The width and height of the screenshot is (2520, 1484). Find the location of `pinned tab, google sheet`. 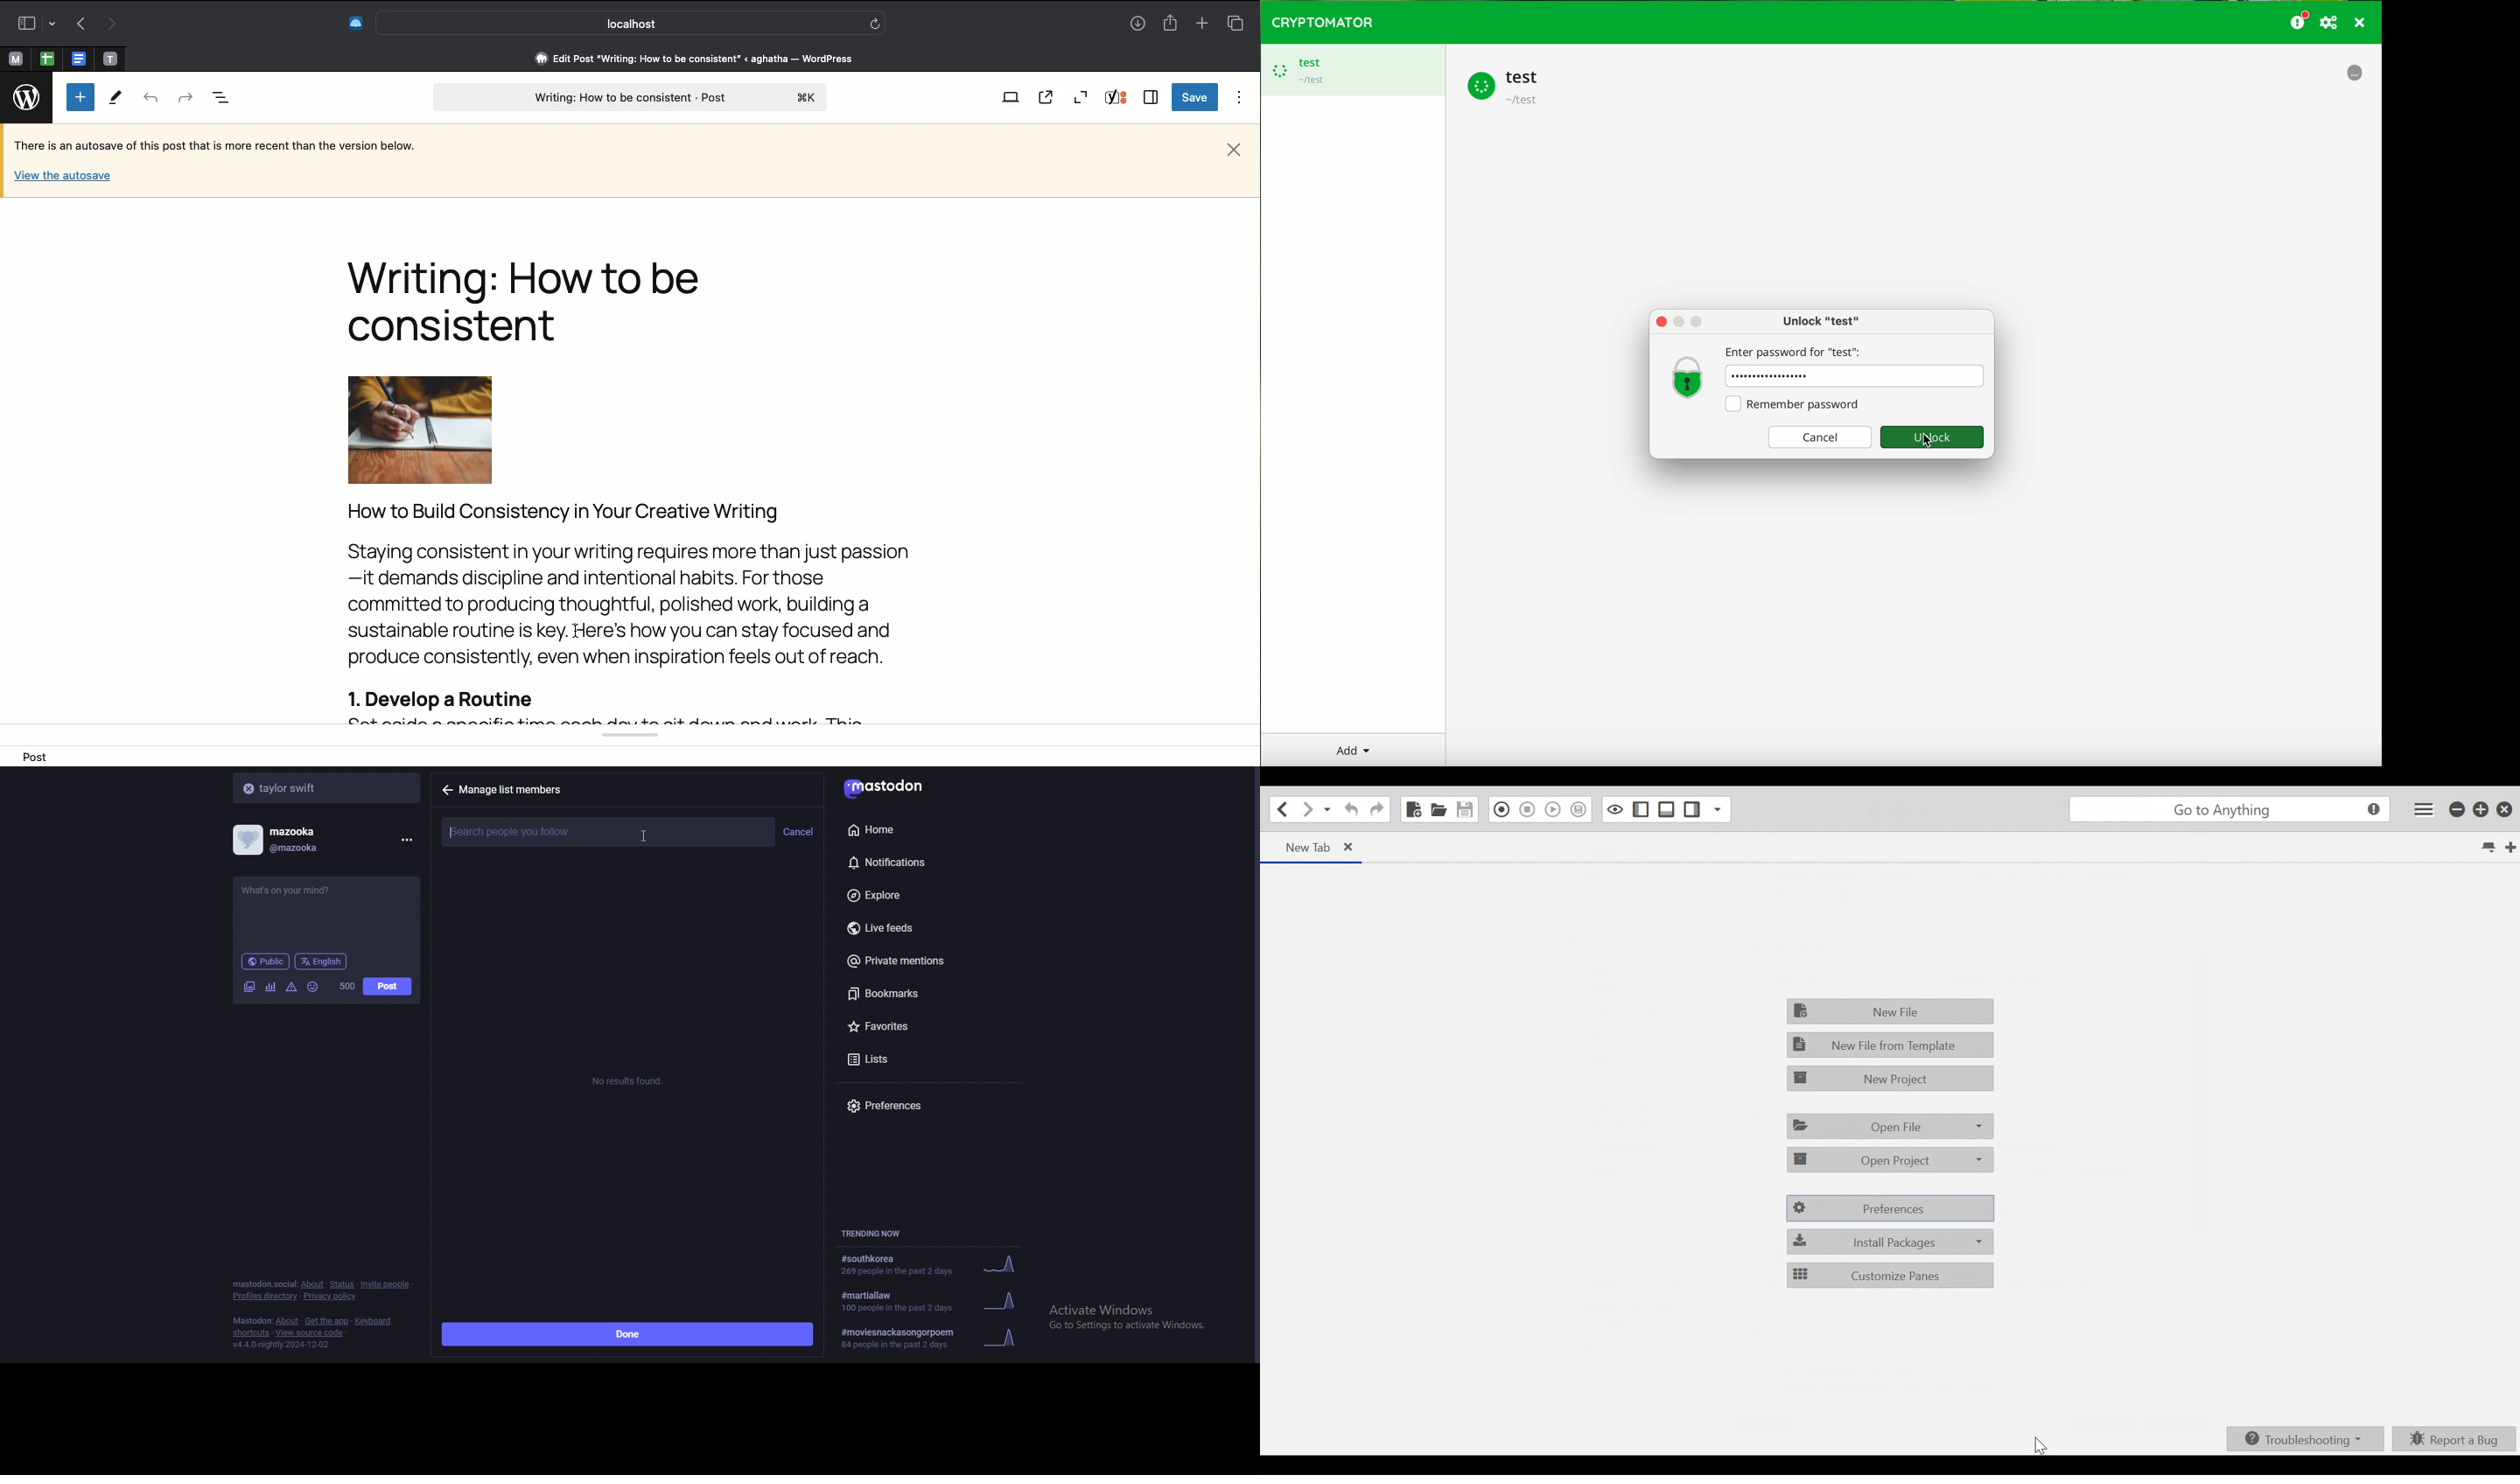

pinned tab, google sheet is located at coordinates (46, 56).